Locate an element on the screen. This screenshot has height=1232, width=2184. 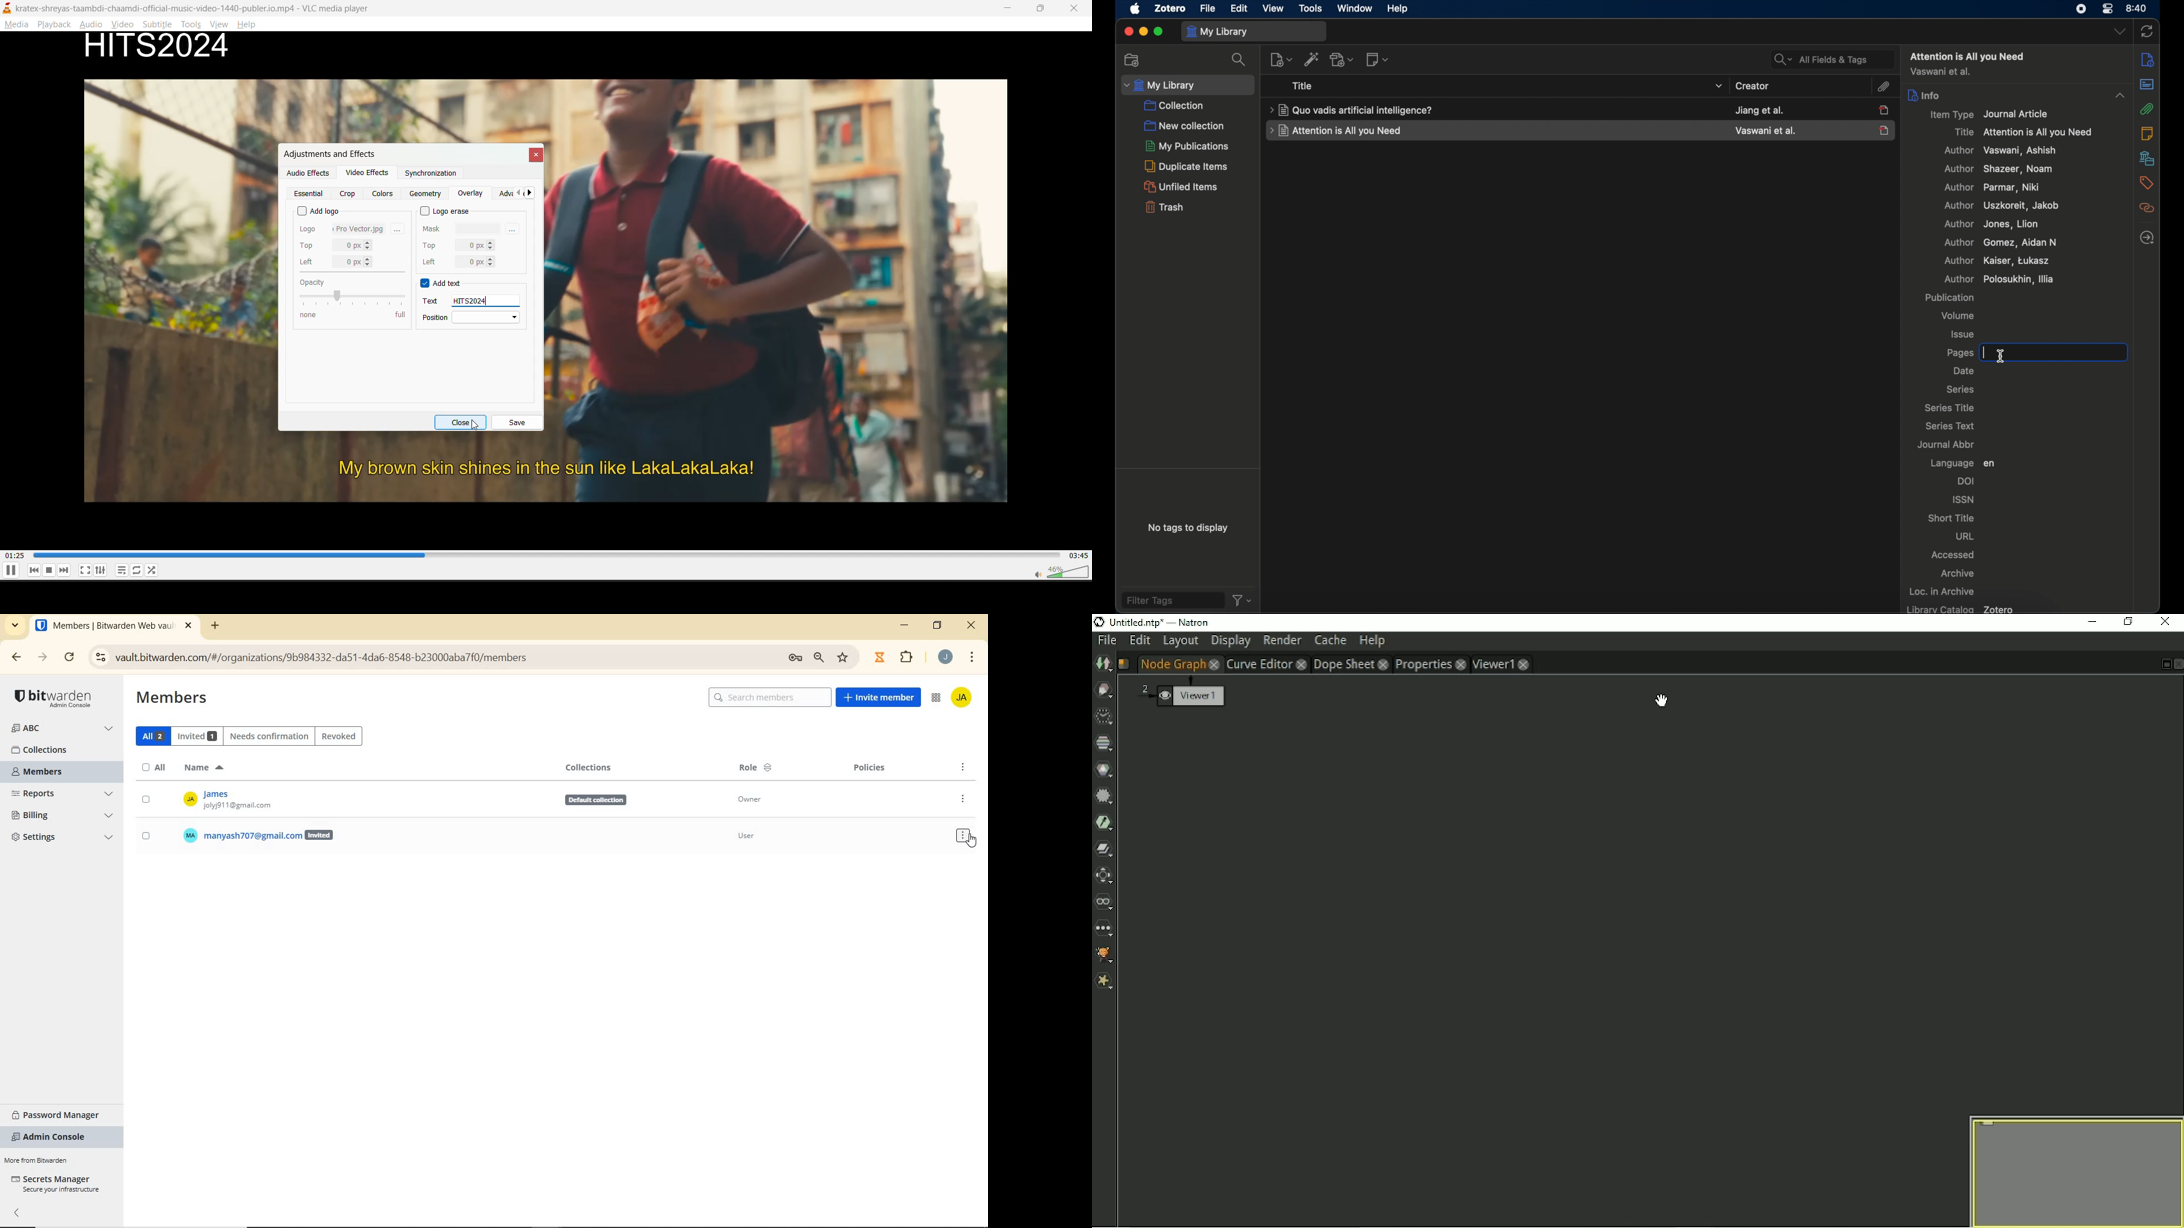
filter dropdown is located at coordinates (1244, 600).